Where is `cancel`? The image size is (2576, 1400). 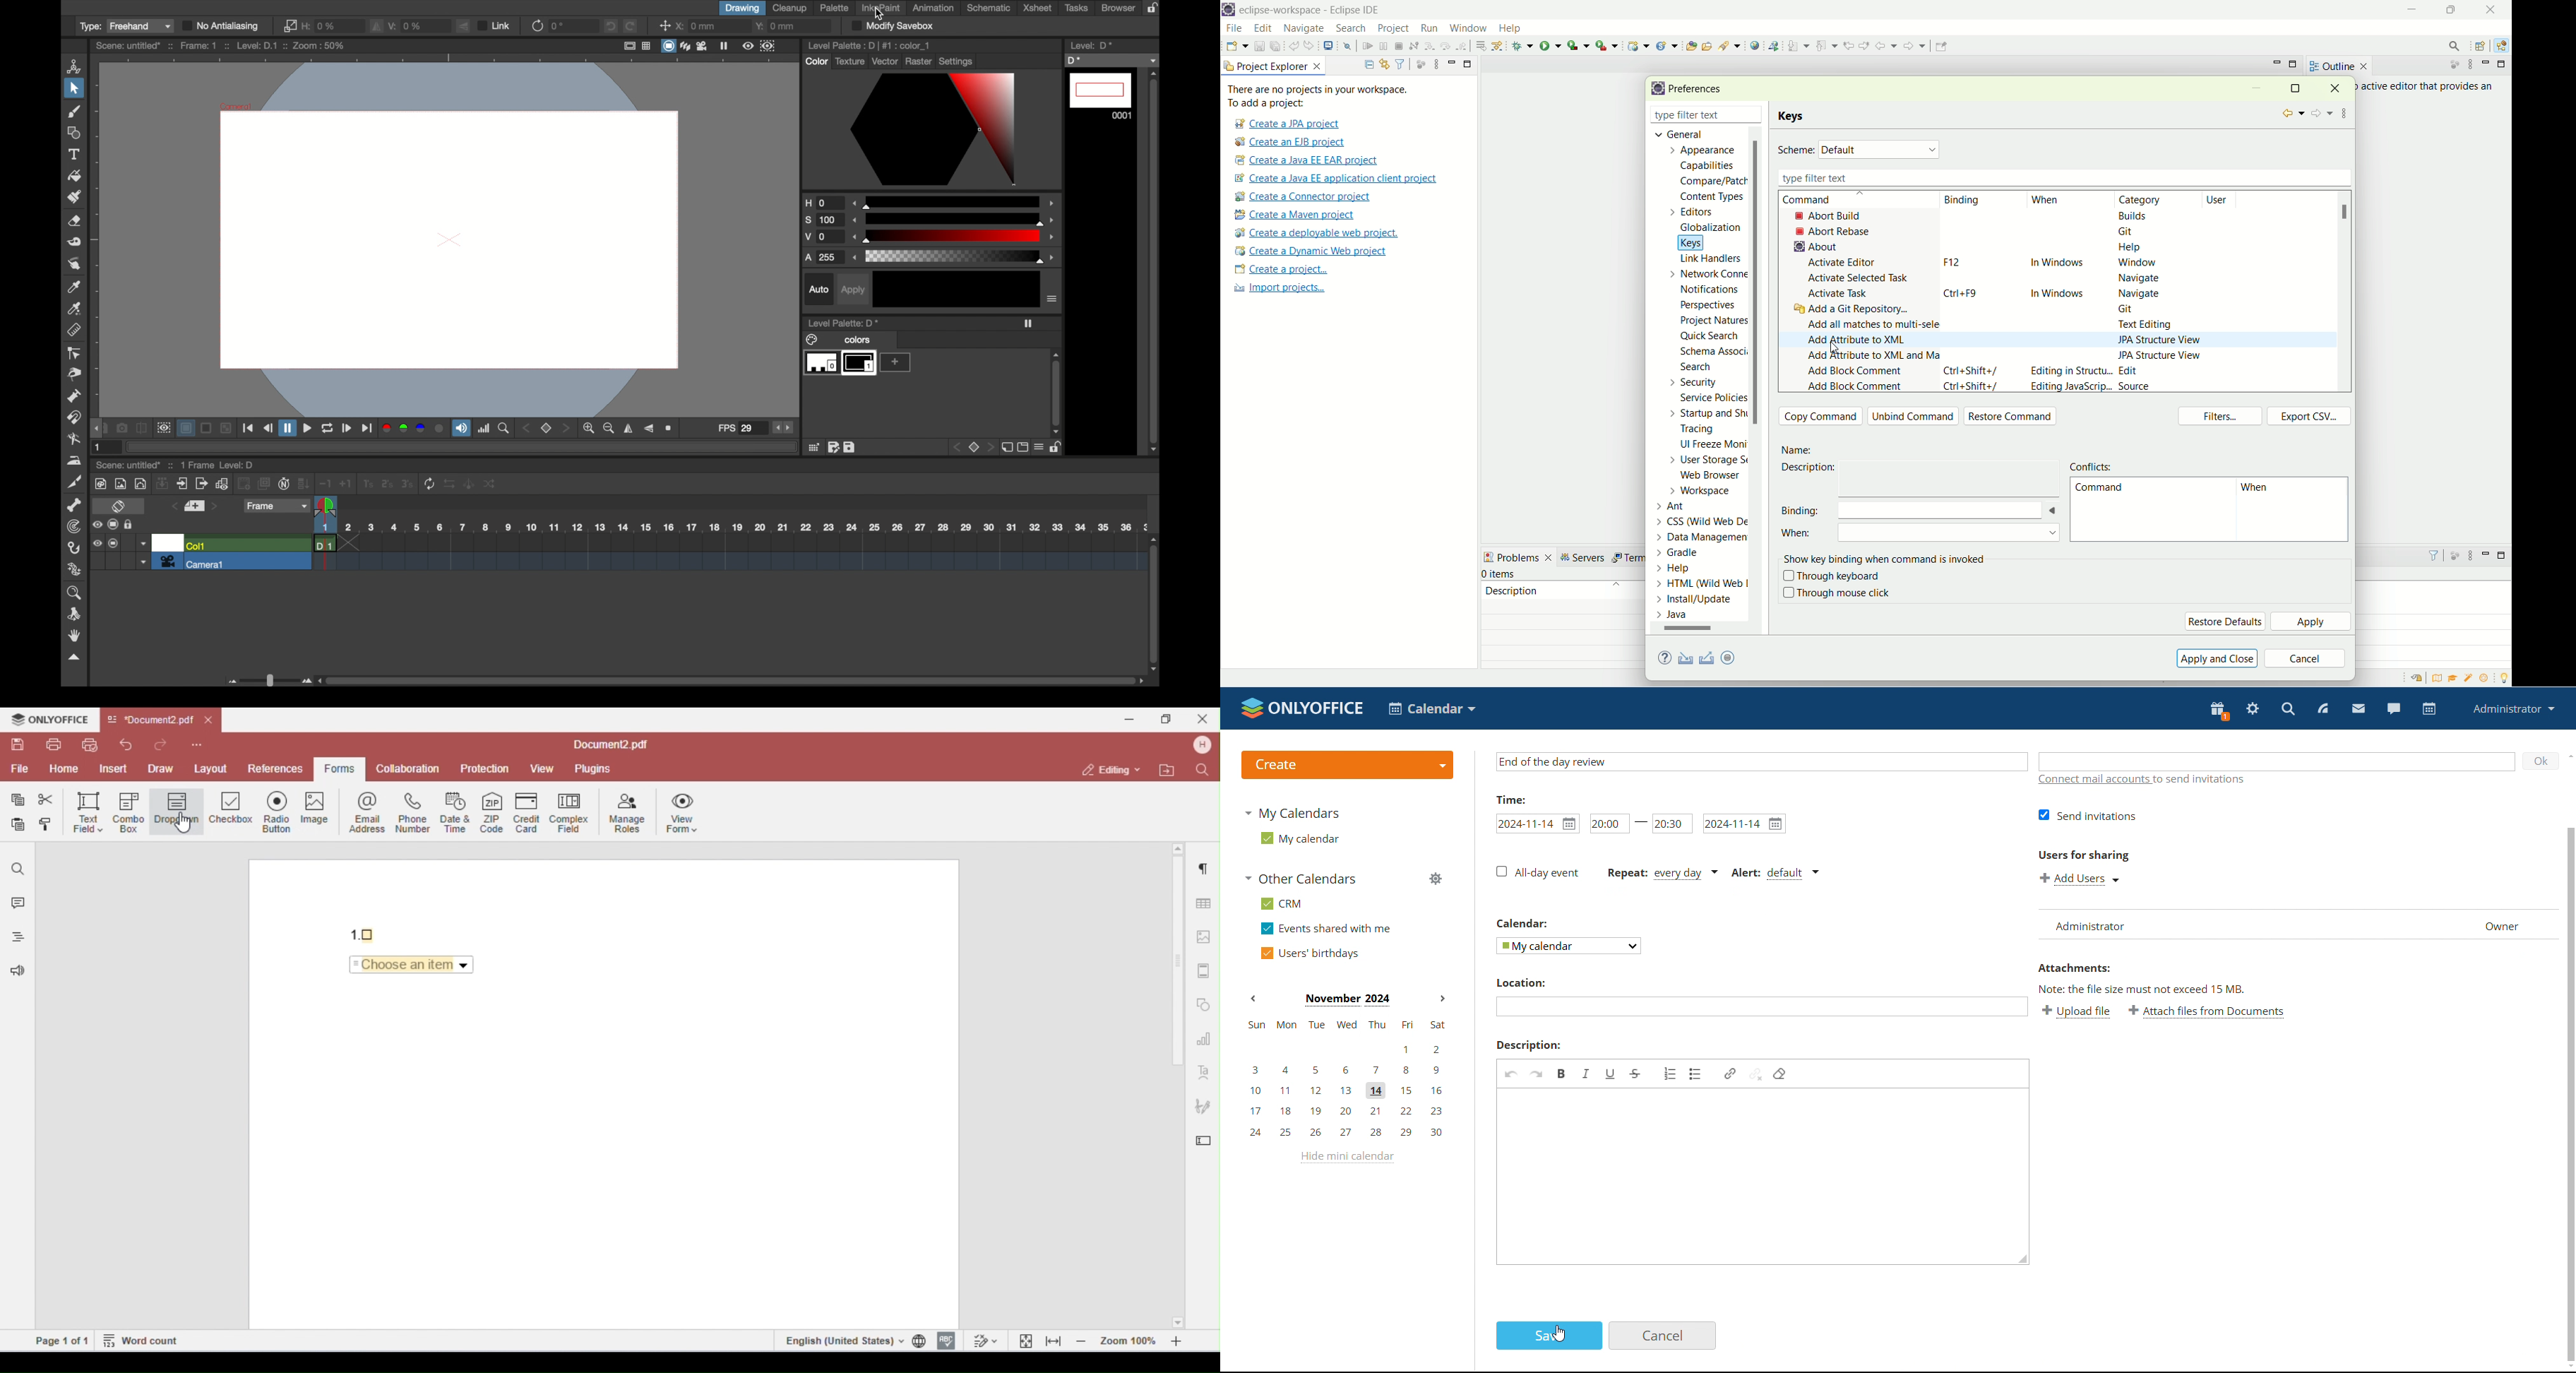 cancel is located at coordinates (2306, 660).